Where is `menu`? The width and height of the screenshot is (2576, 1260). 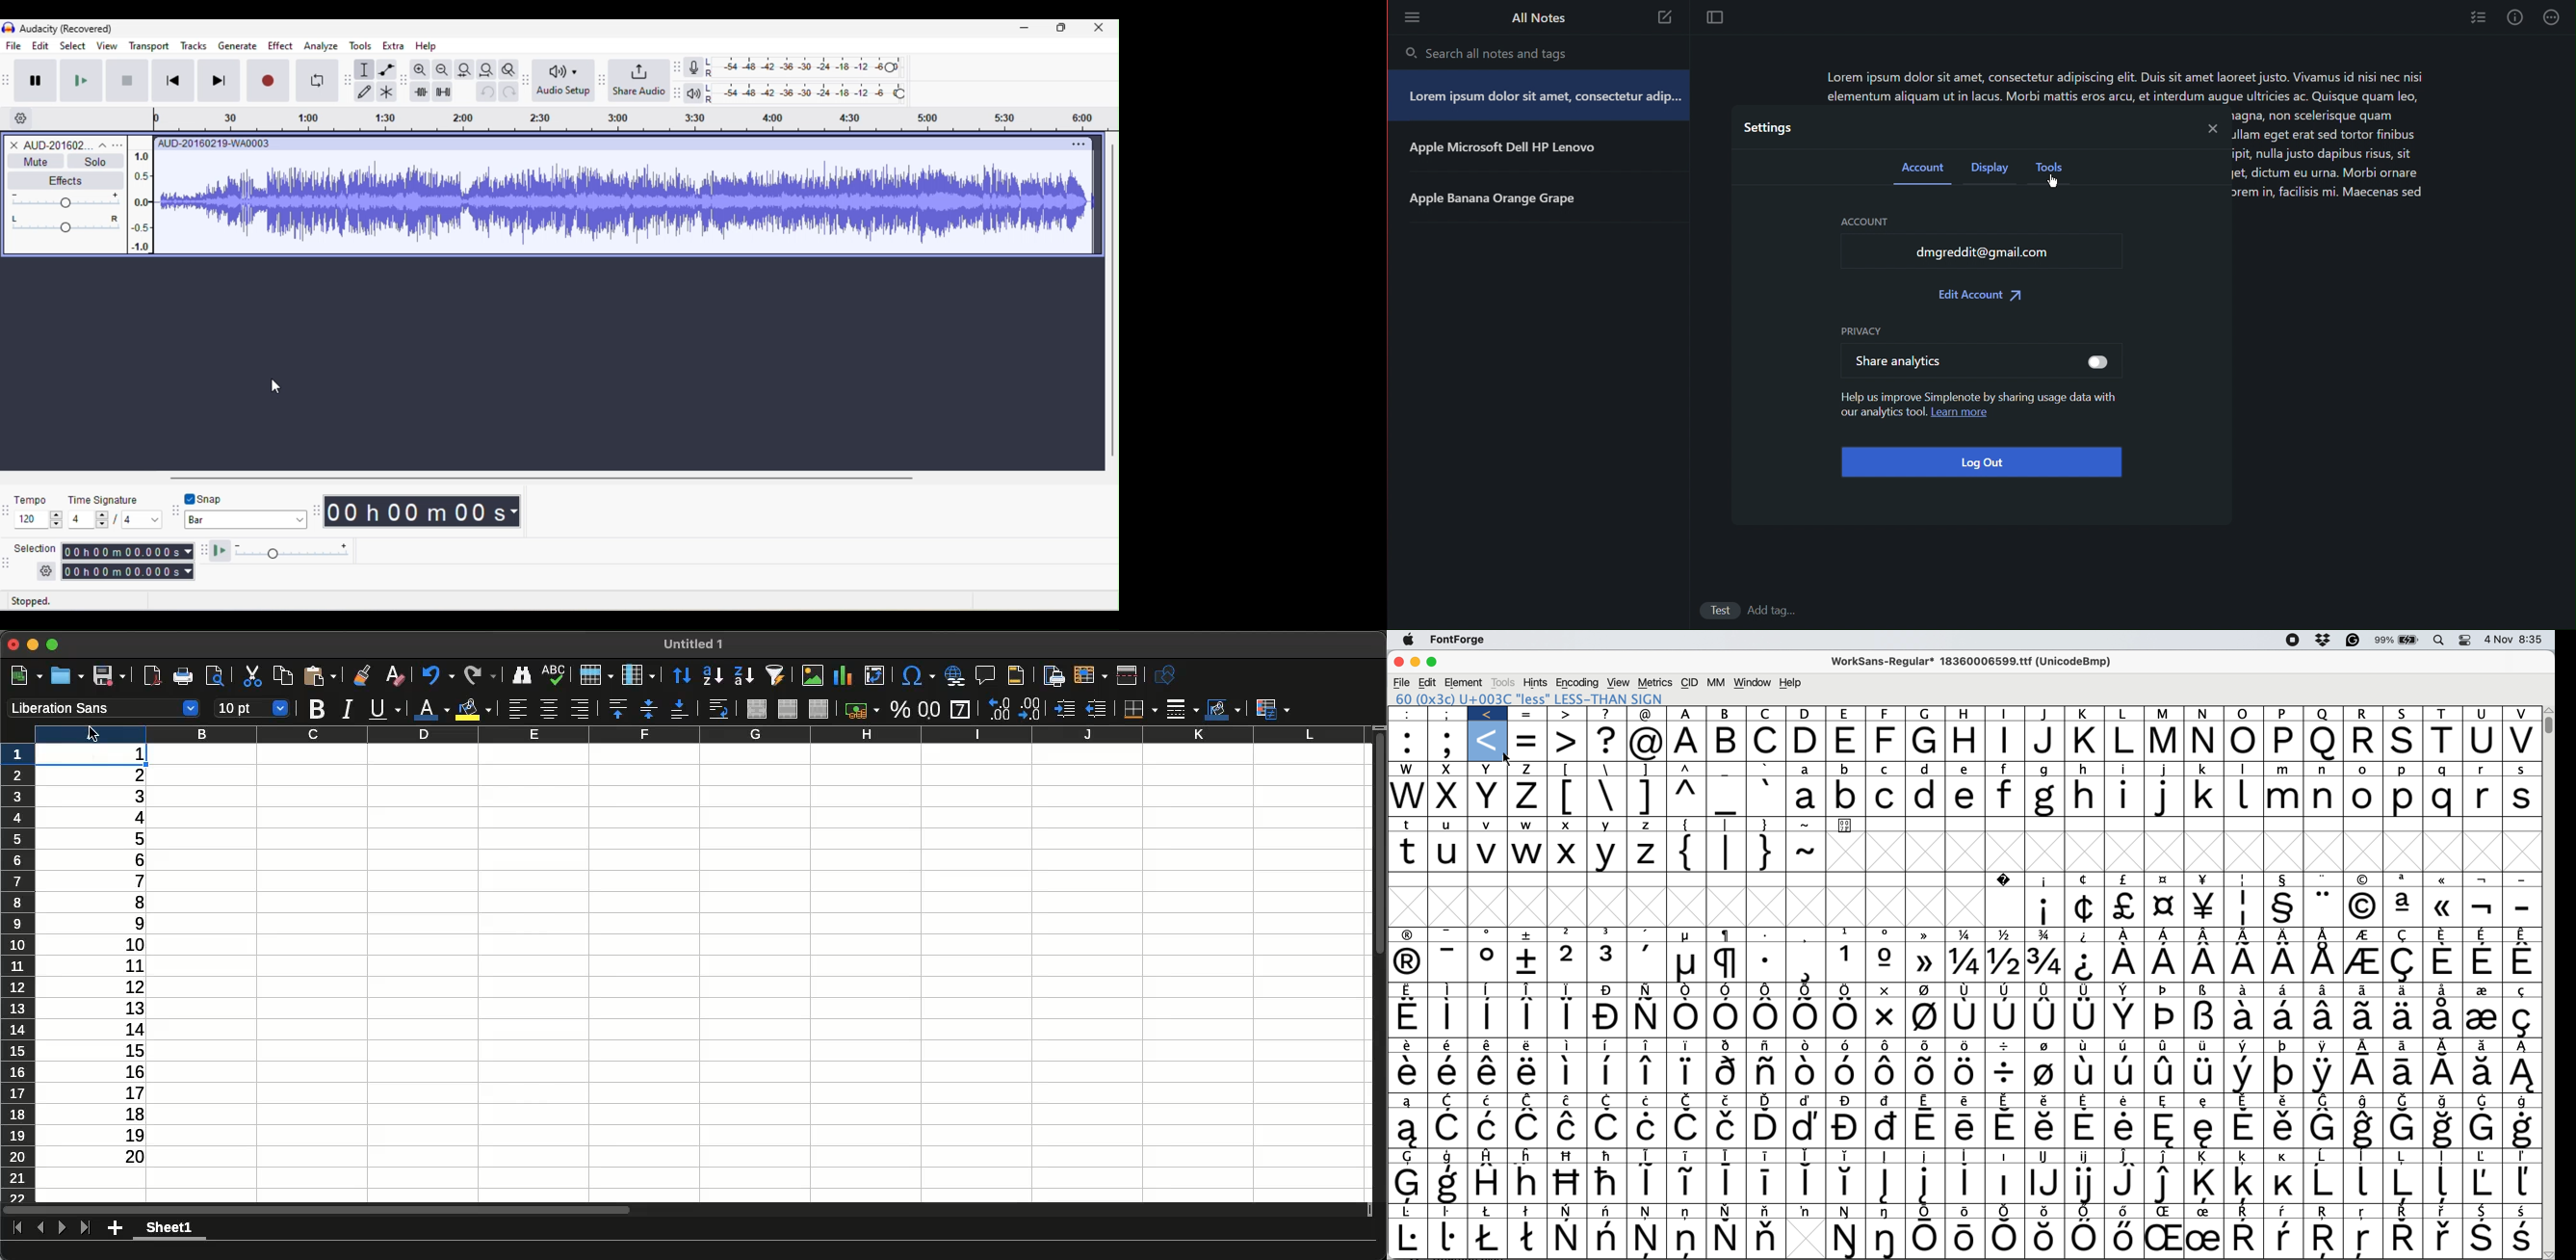 menu is located at coordinates (1080, 145).